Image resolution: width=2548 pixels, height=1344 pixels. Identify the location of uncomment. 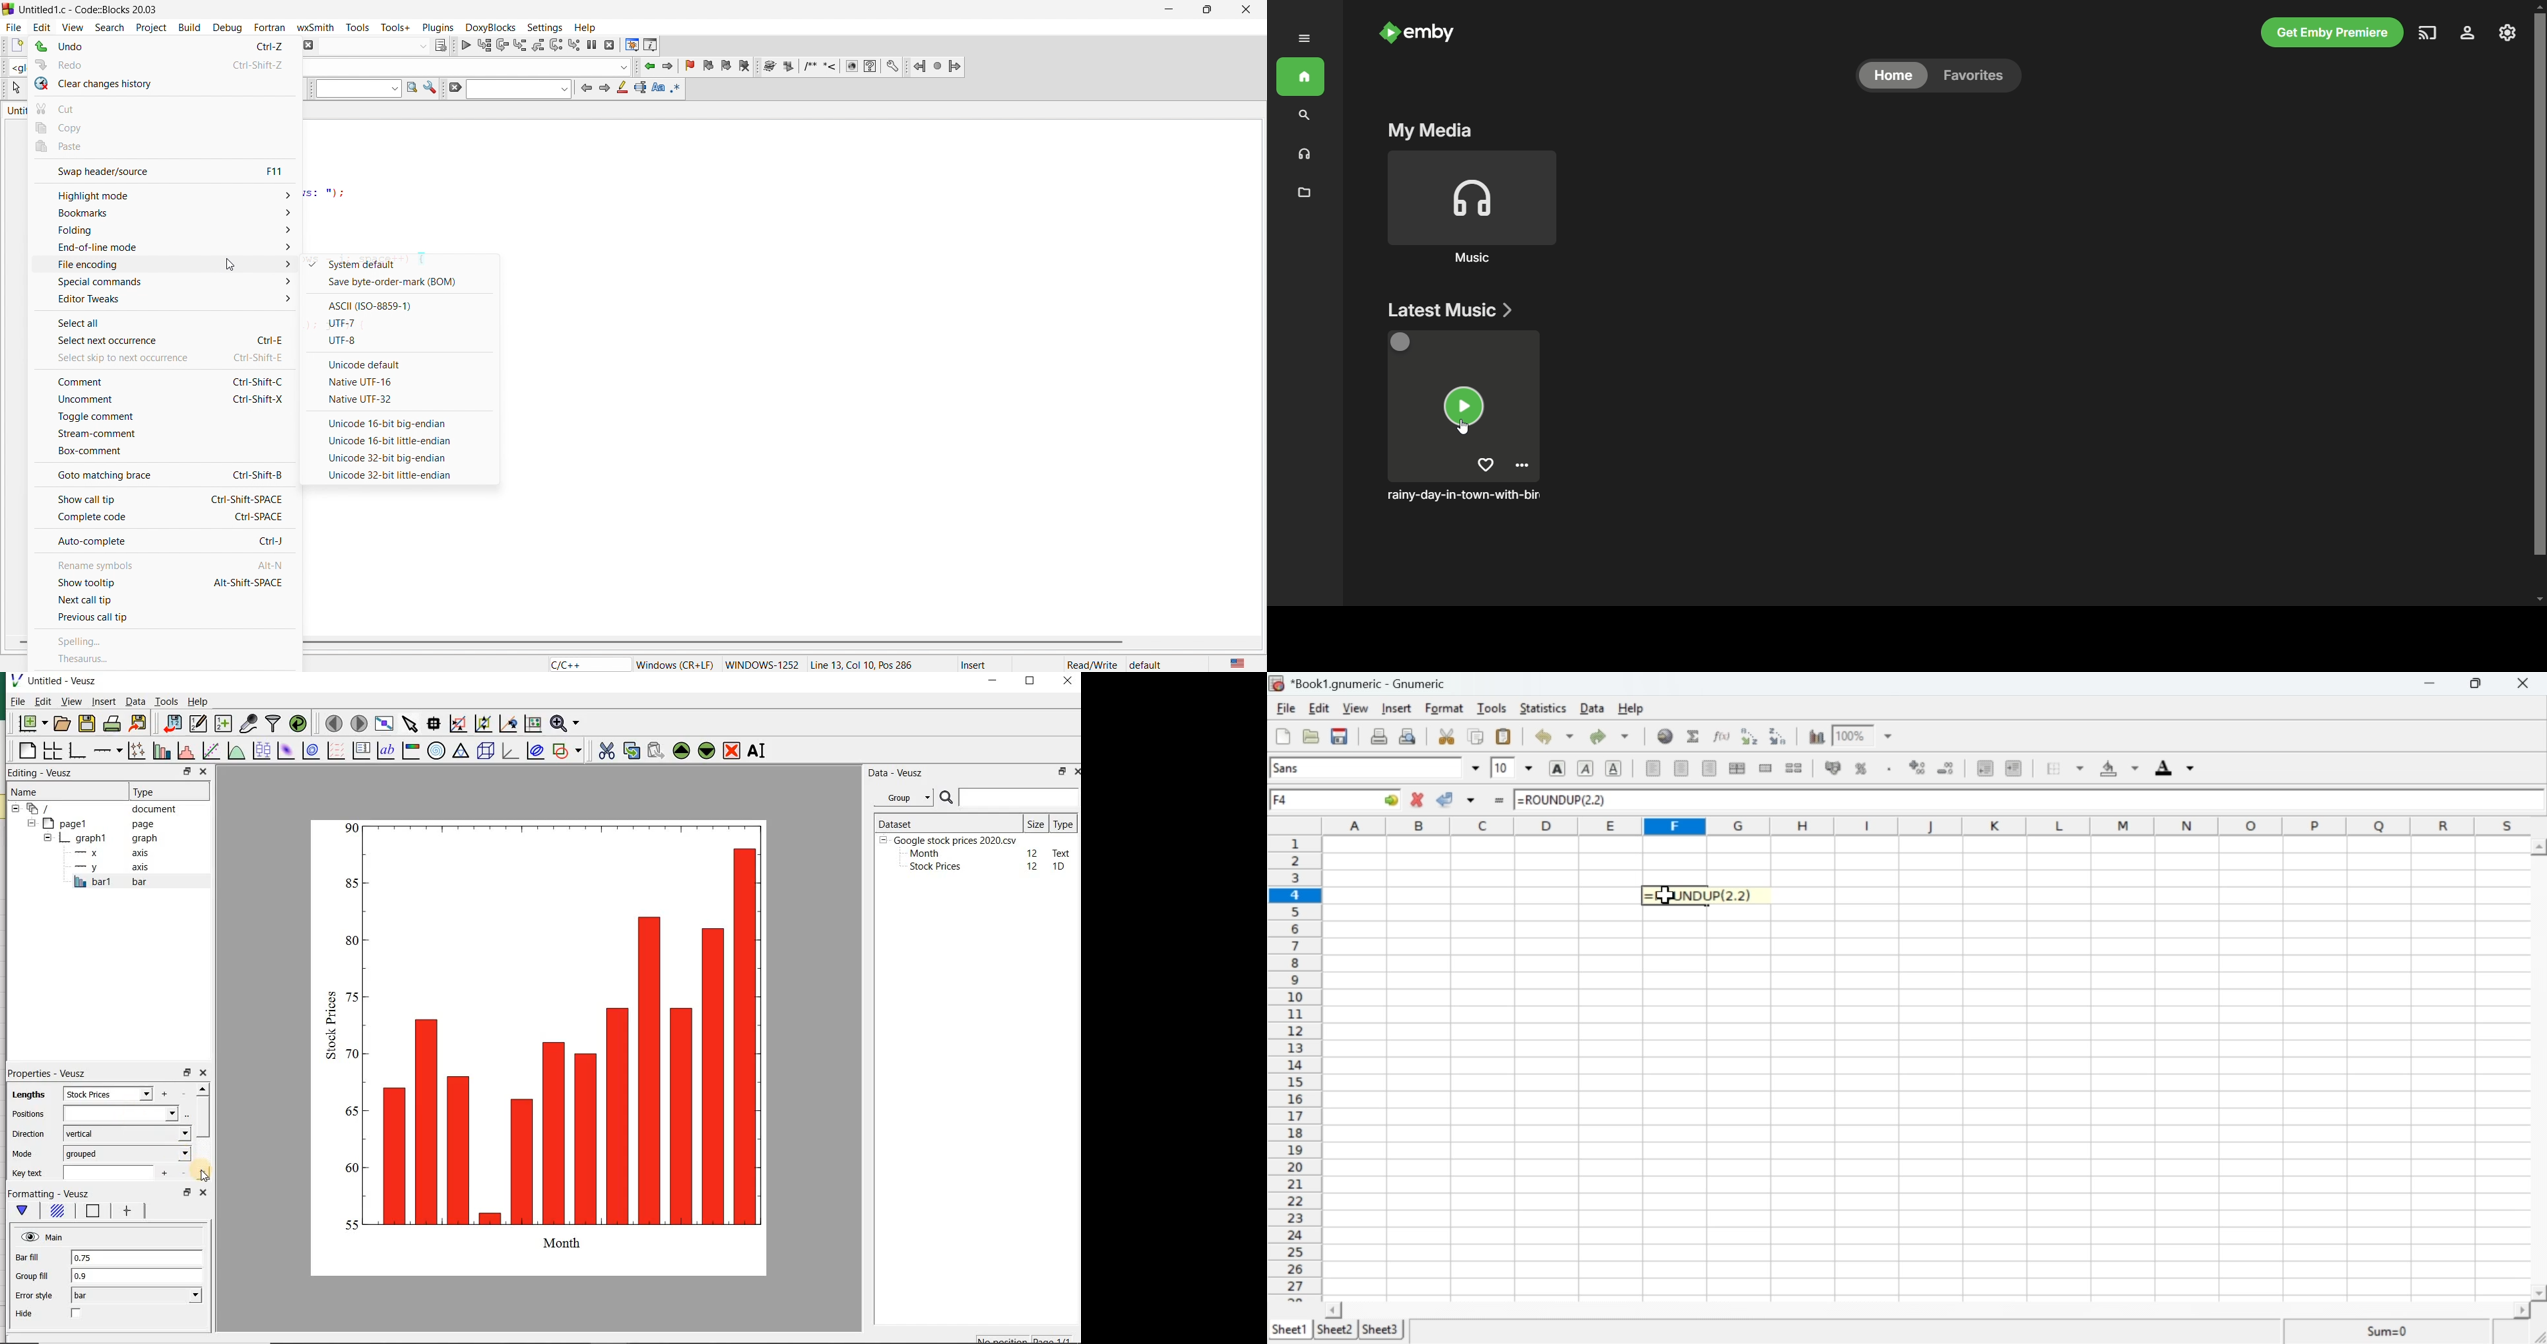
(160, 402).